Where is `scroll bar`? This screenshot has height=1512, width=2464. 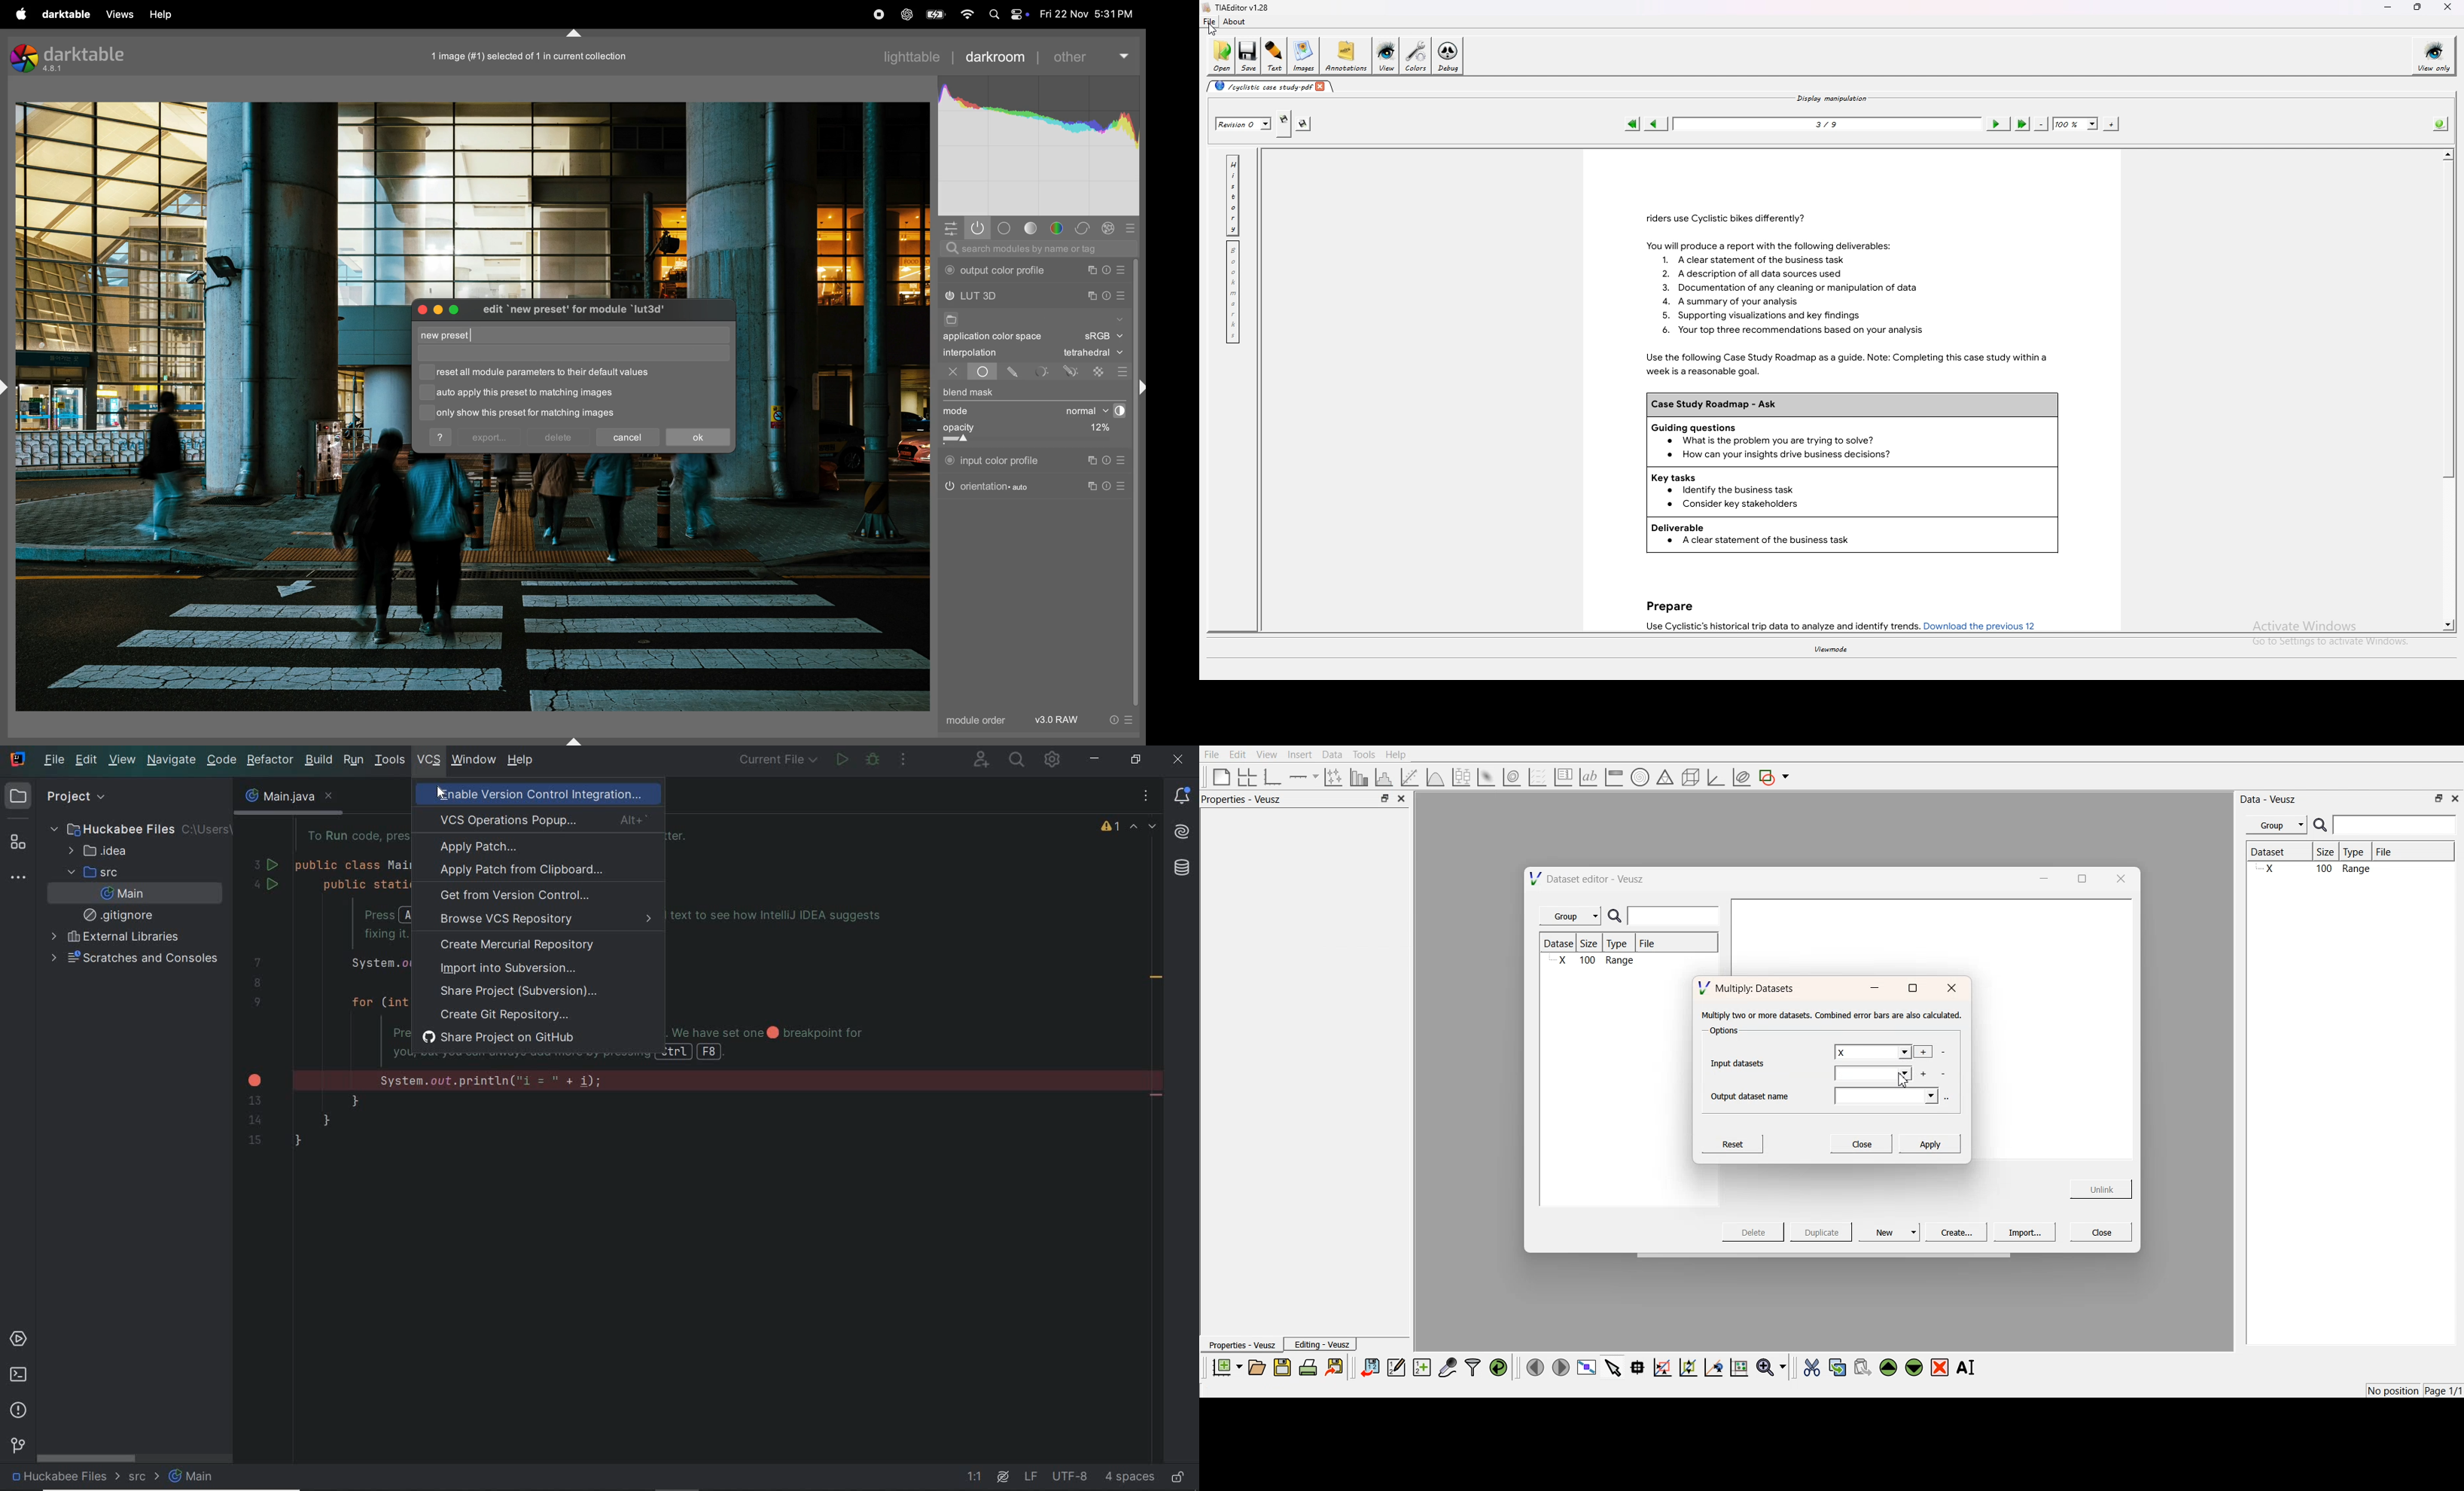
scroll bar is located at coordinates (1139, 483).